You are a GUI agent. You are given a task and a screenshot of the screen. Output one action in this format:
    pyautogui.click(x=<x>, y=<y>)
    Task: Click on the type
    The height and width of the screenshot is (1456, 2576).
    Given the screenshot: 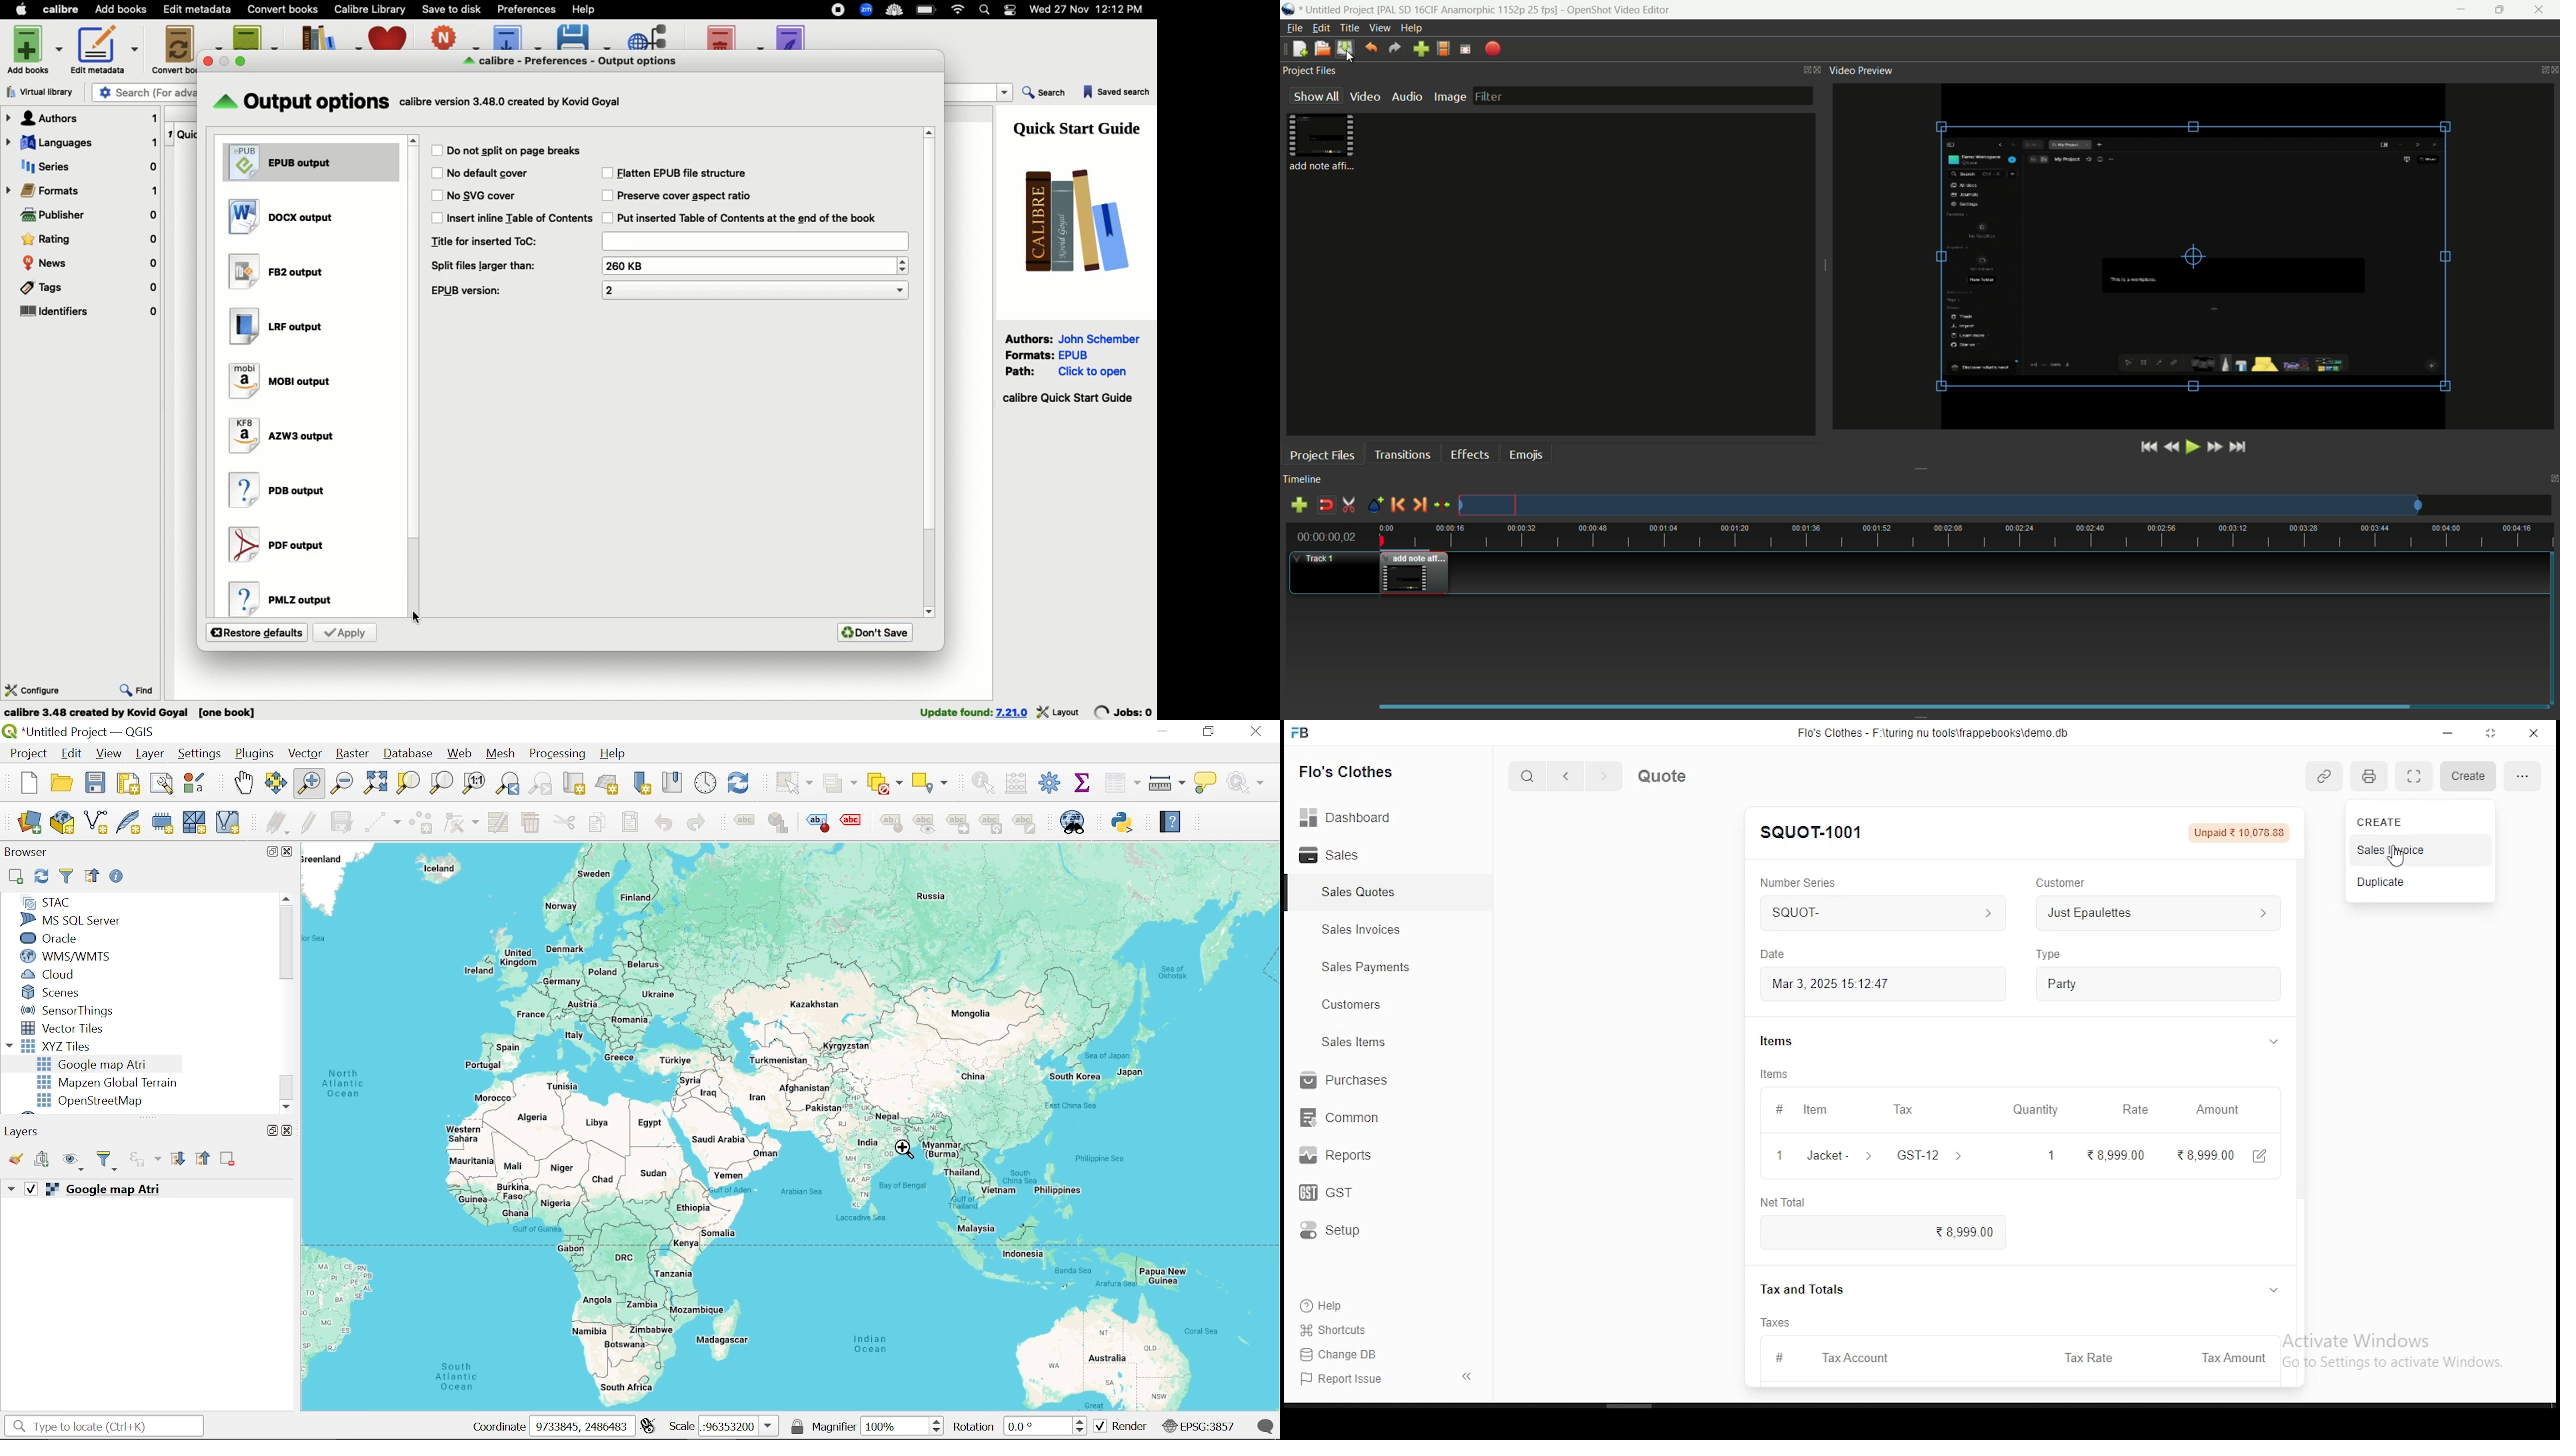 What is the action you would take?
    pyautogui.click(x=2049, y=951)
    